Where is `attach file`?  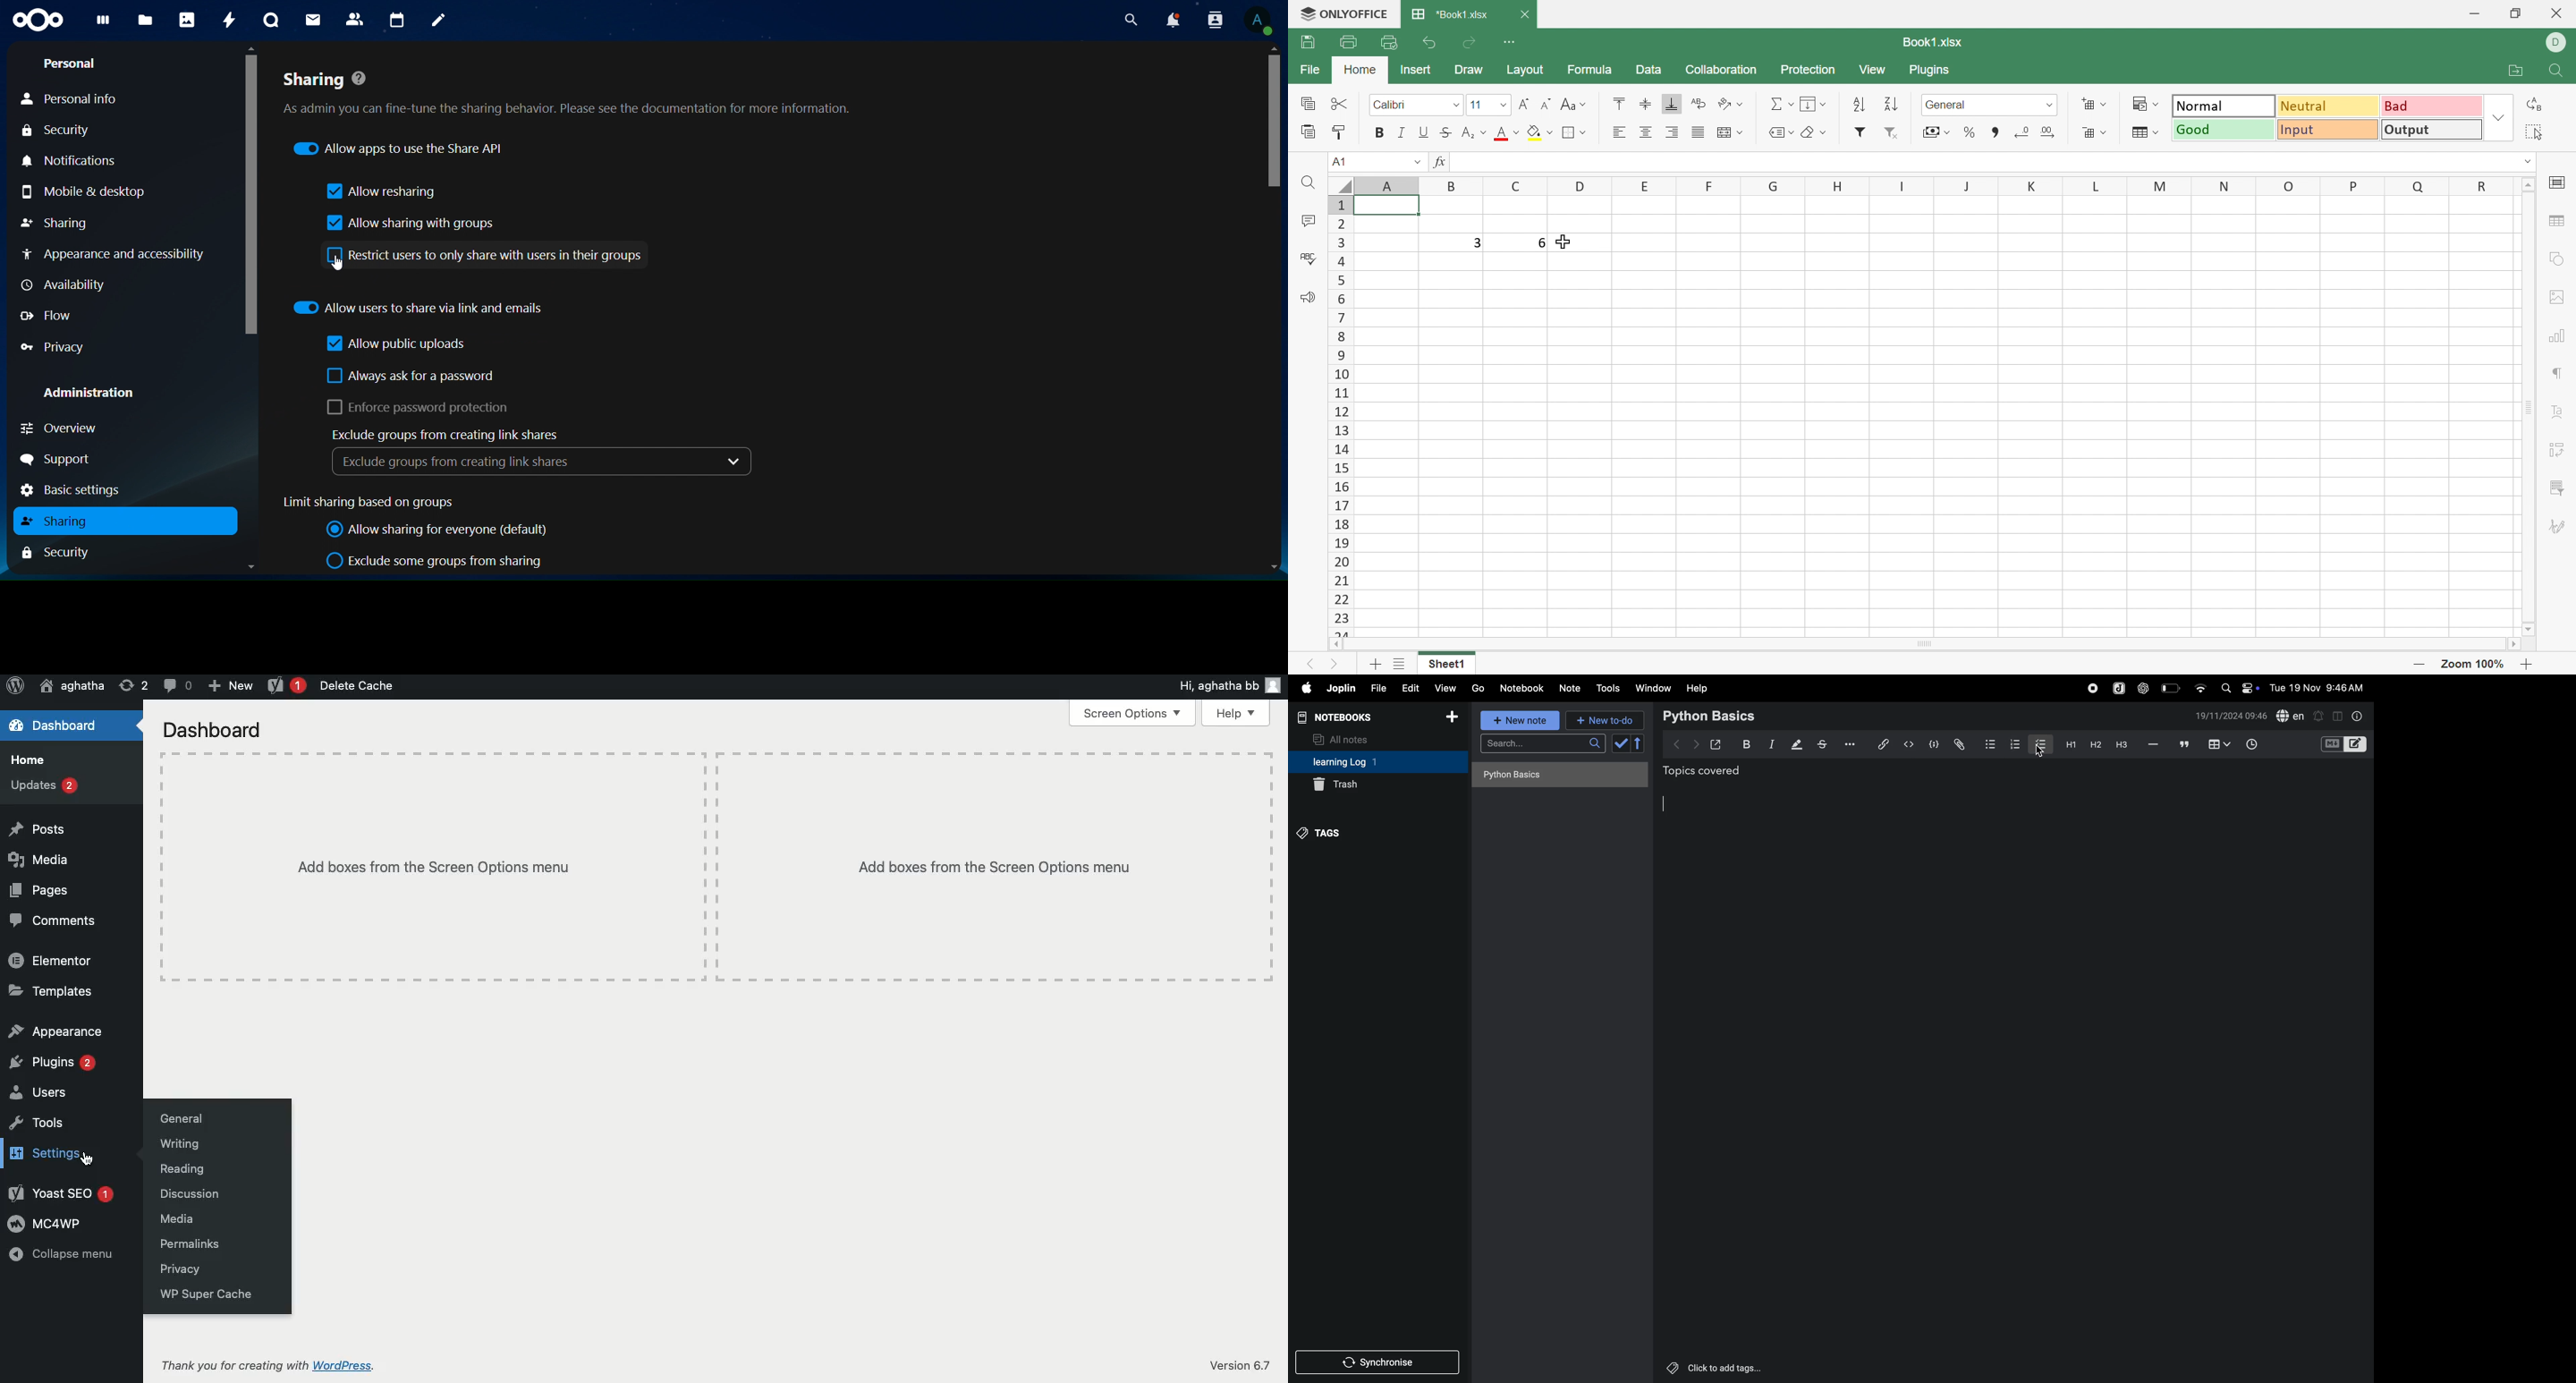 attach file is located at coordinates (1958, 744).